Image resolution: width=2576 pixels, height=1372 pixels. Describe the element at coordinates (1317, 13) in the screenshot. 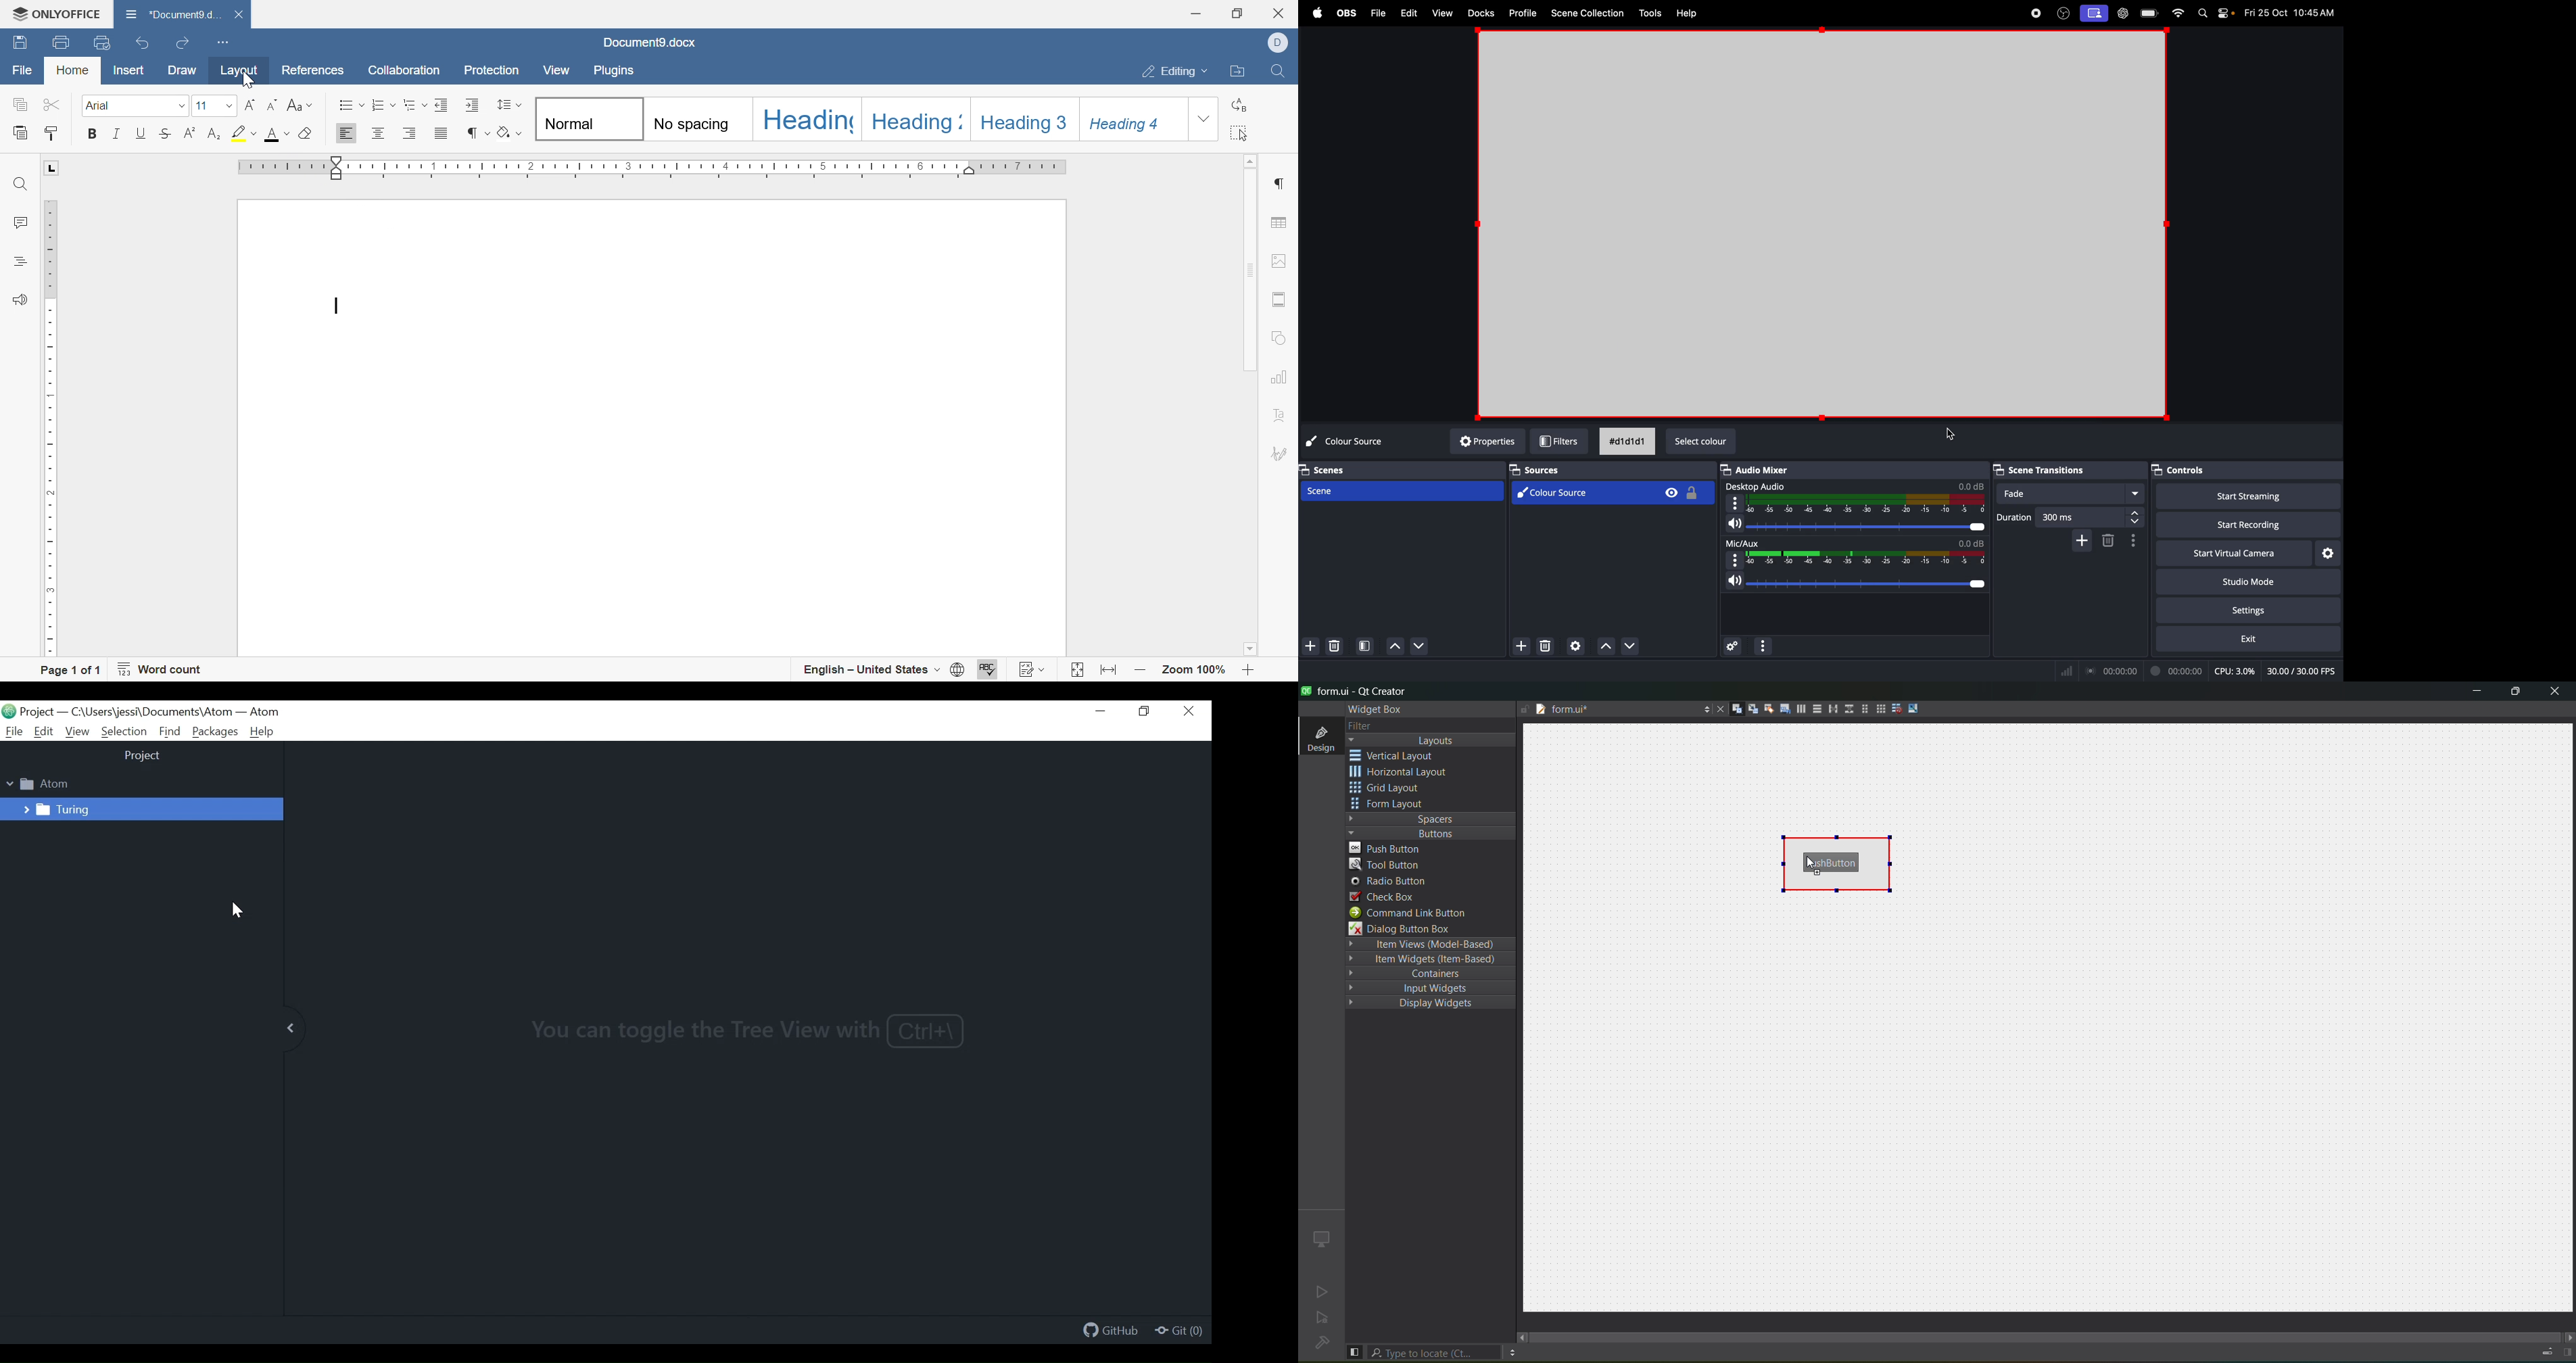

I see `apple menu` at that location.